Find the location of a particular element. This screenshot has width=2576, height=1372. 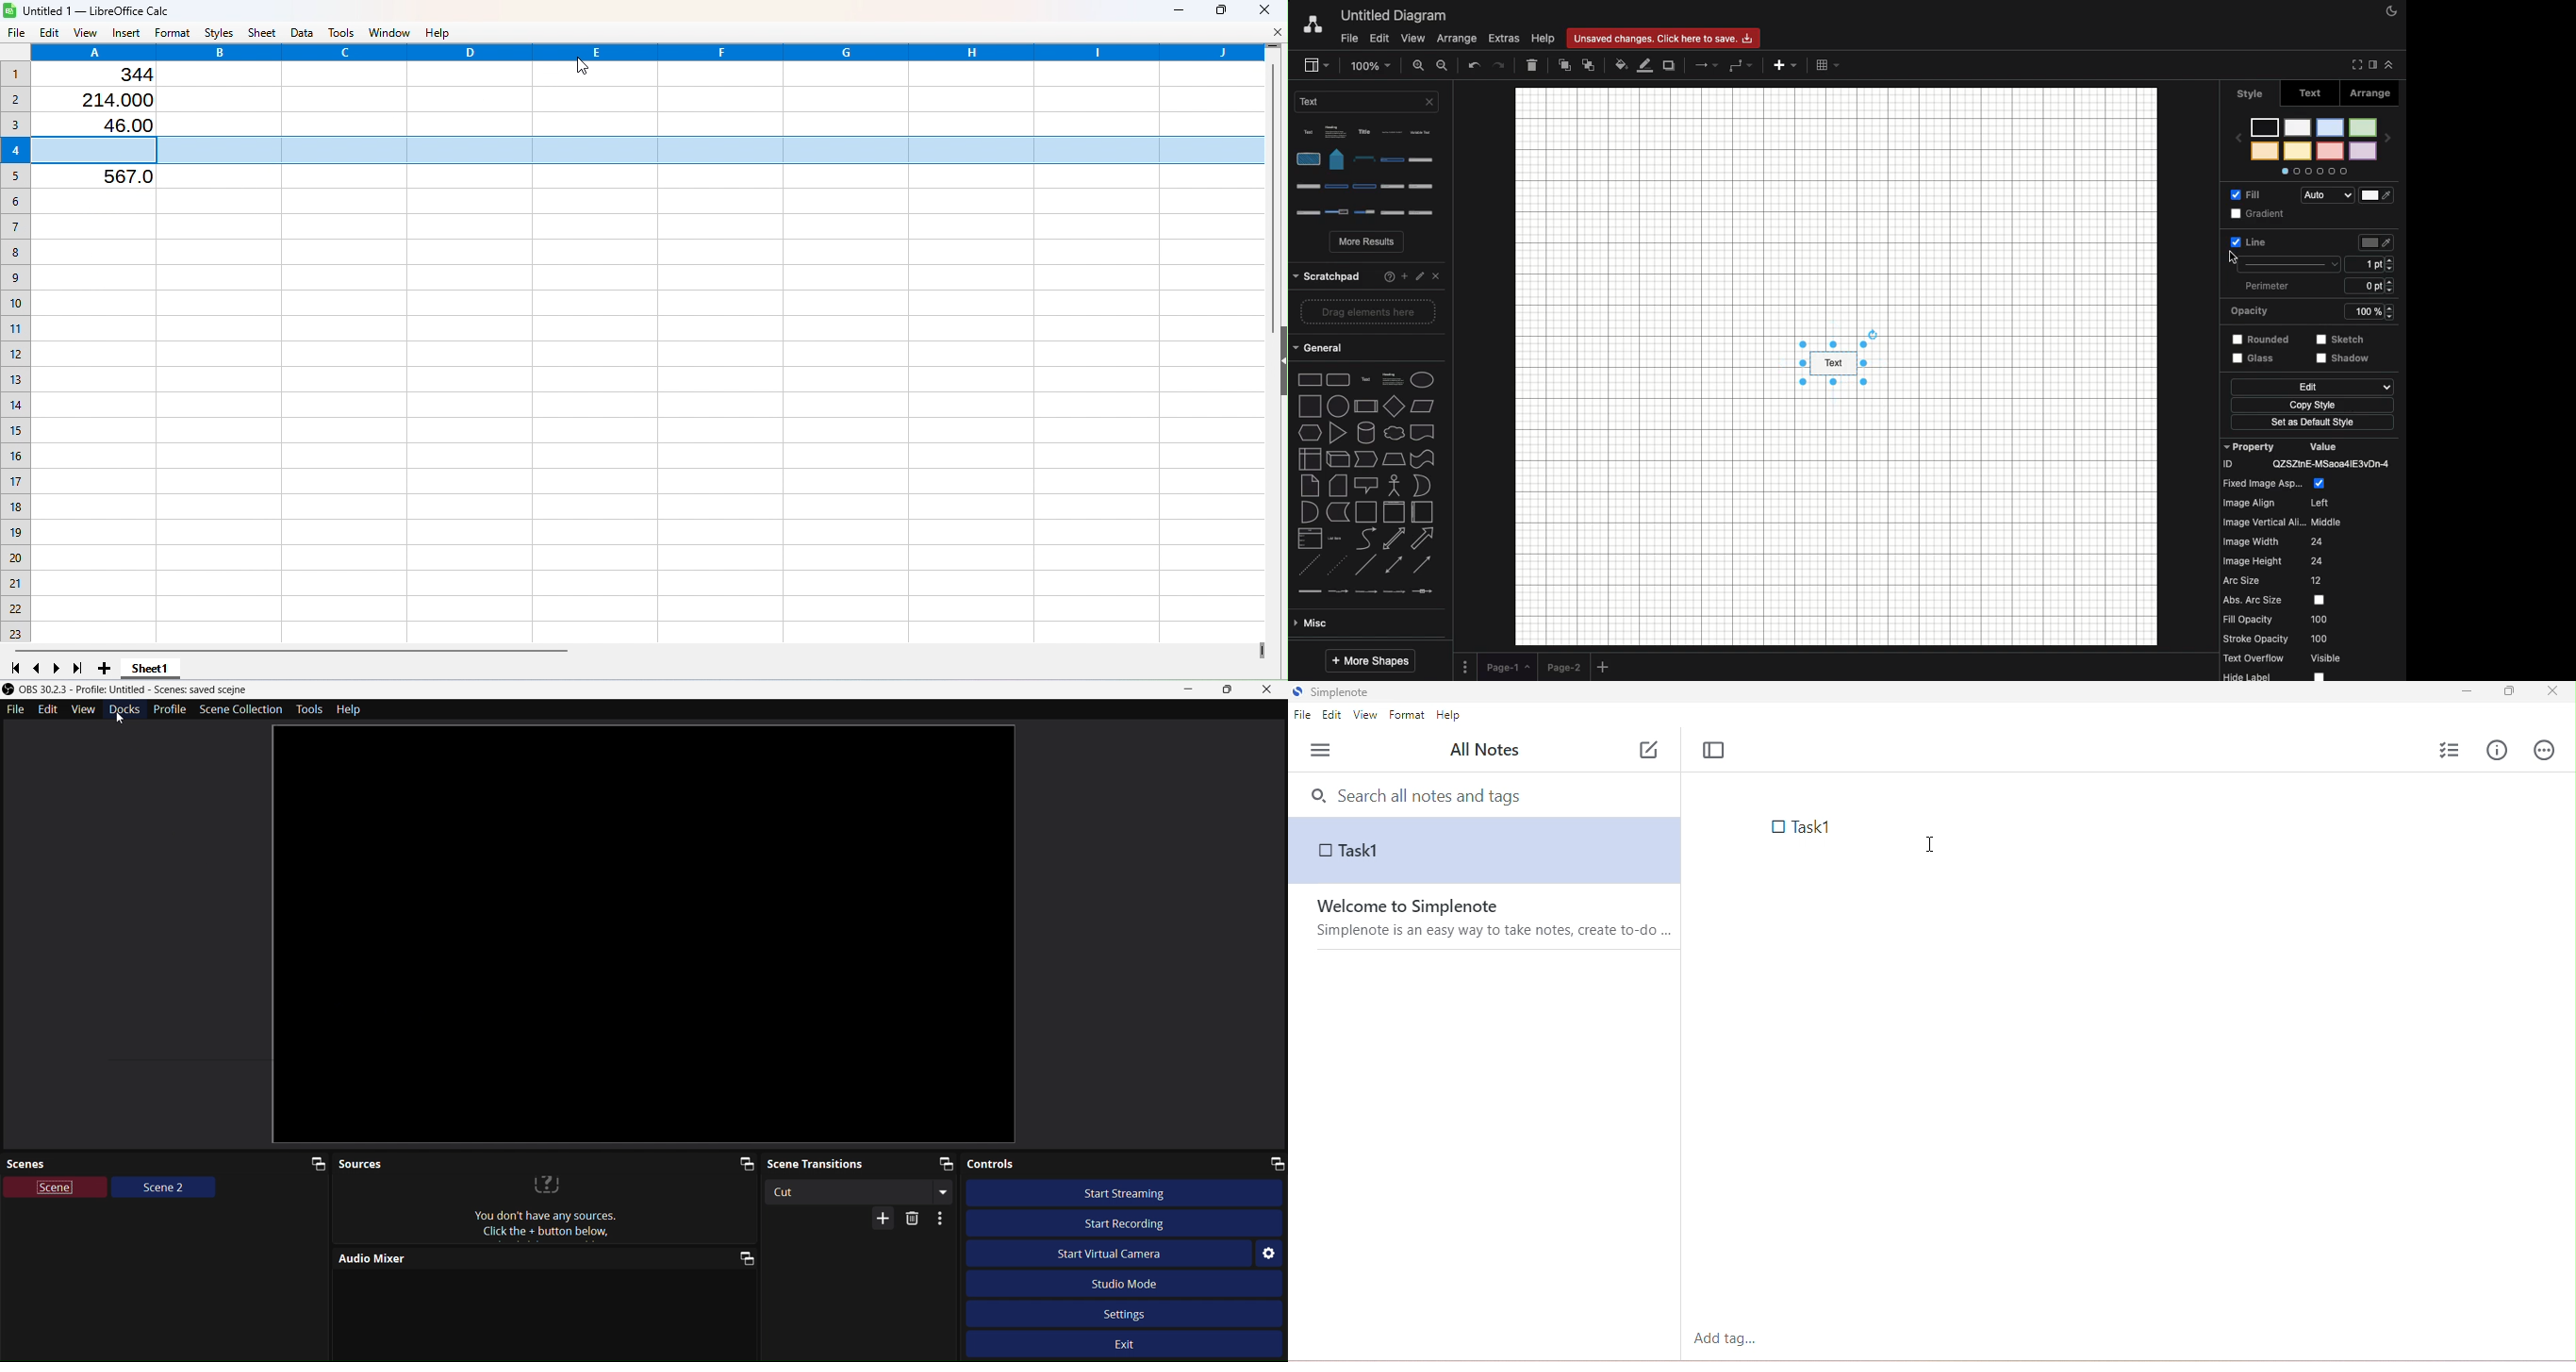

Set as default style is located at coordinates (2314, 403).